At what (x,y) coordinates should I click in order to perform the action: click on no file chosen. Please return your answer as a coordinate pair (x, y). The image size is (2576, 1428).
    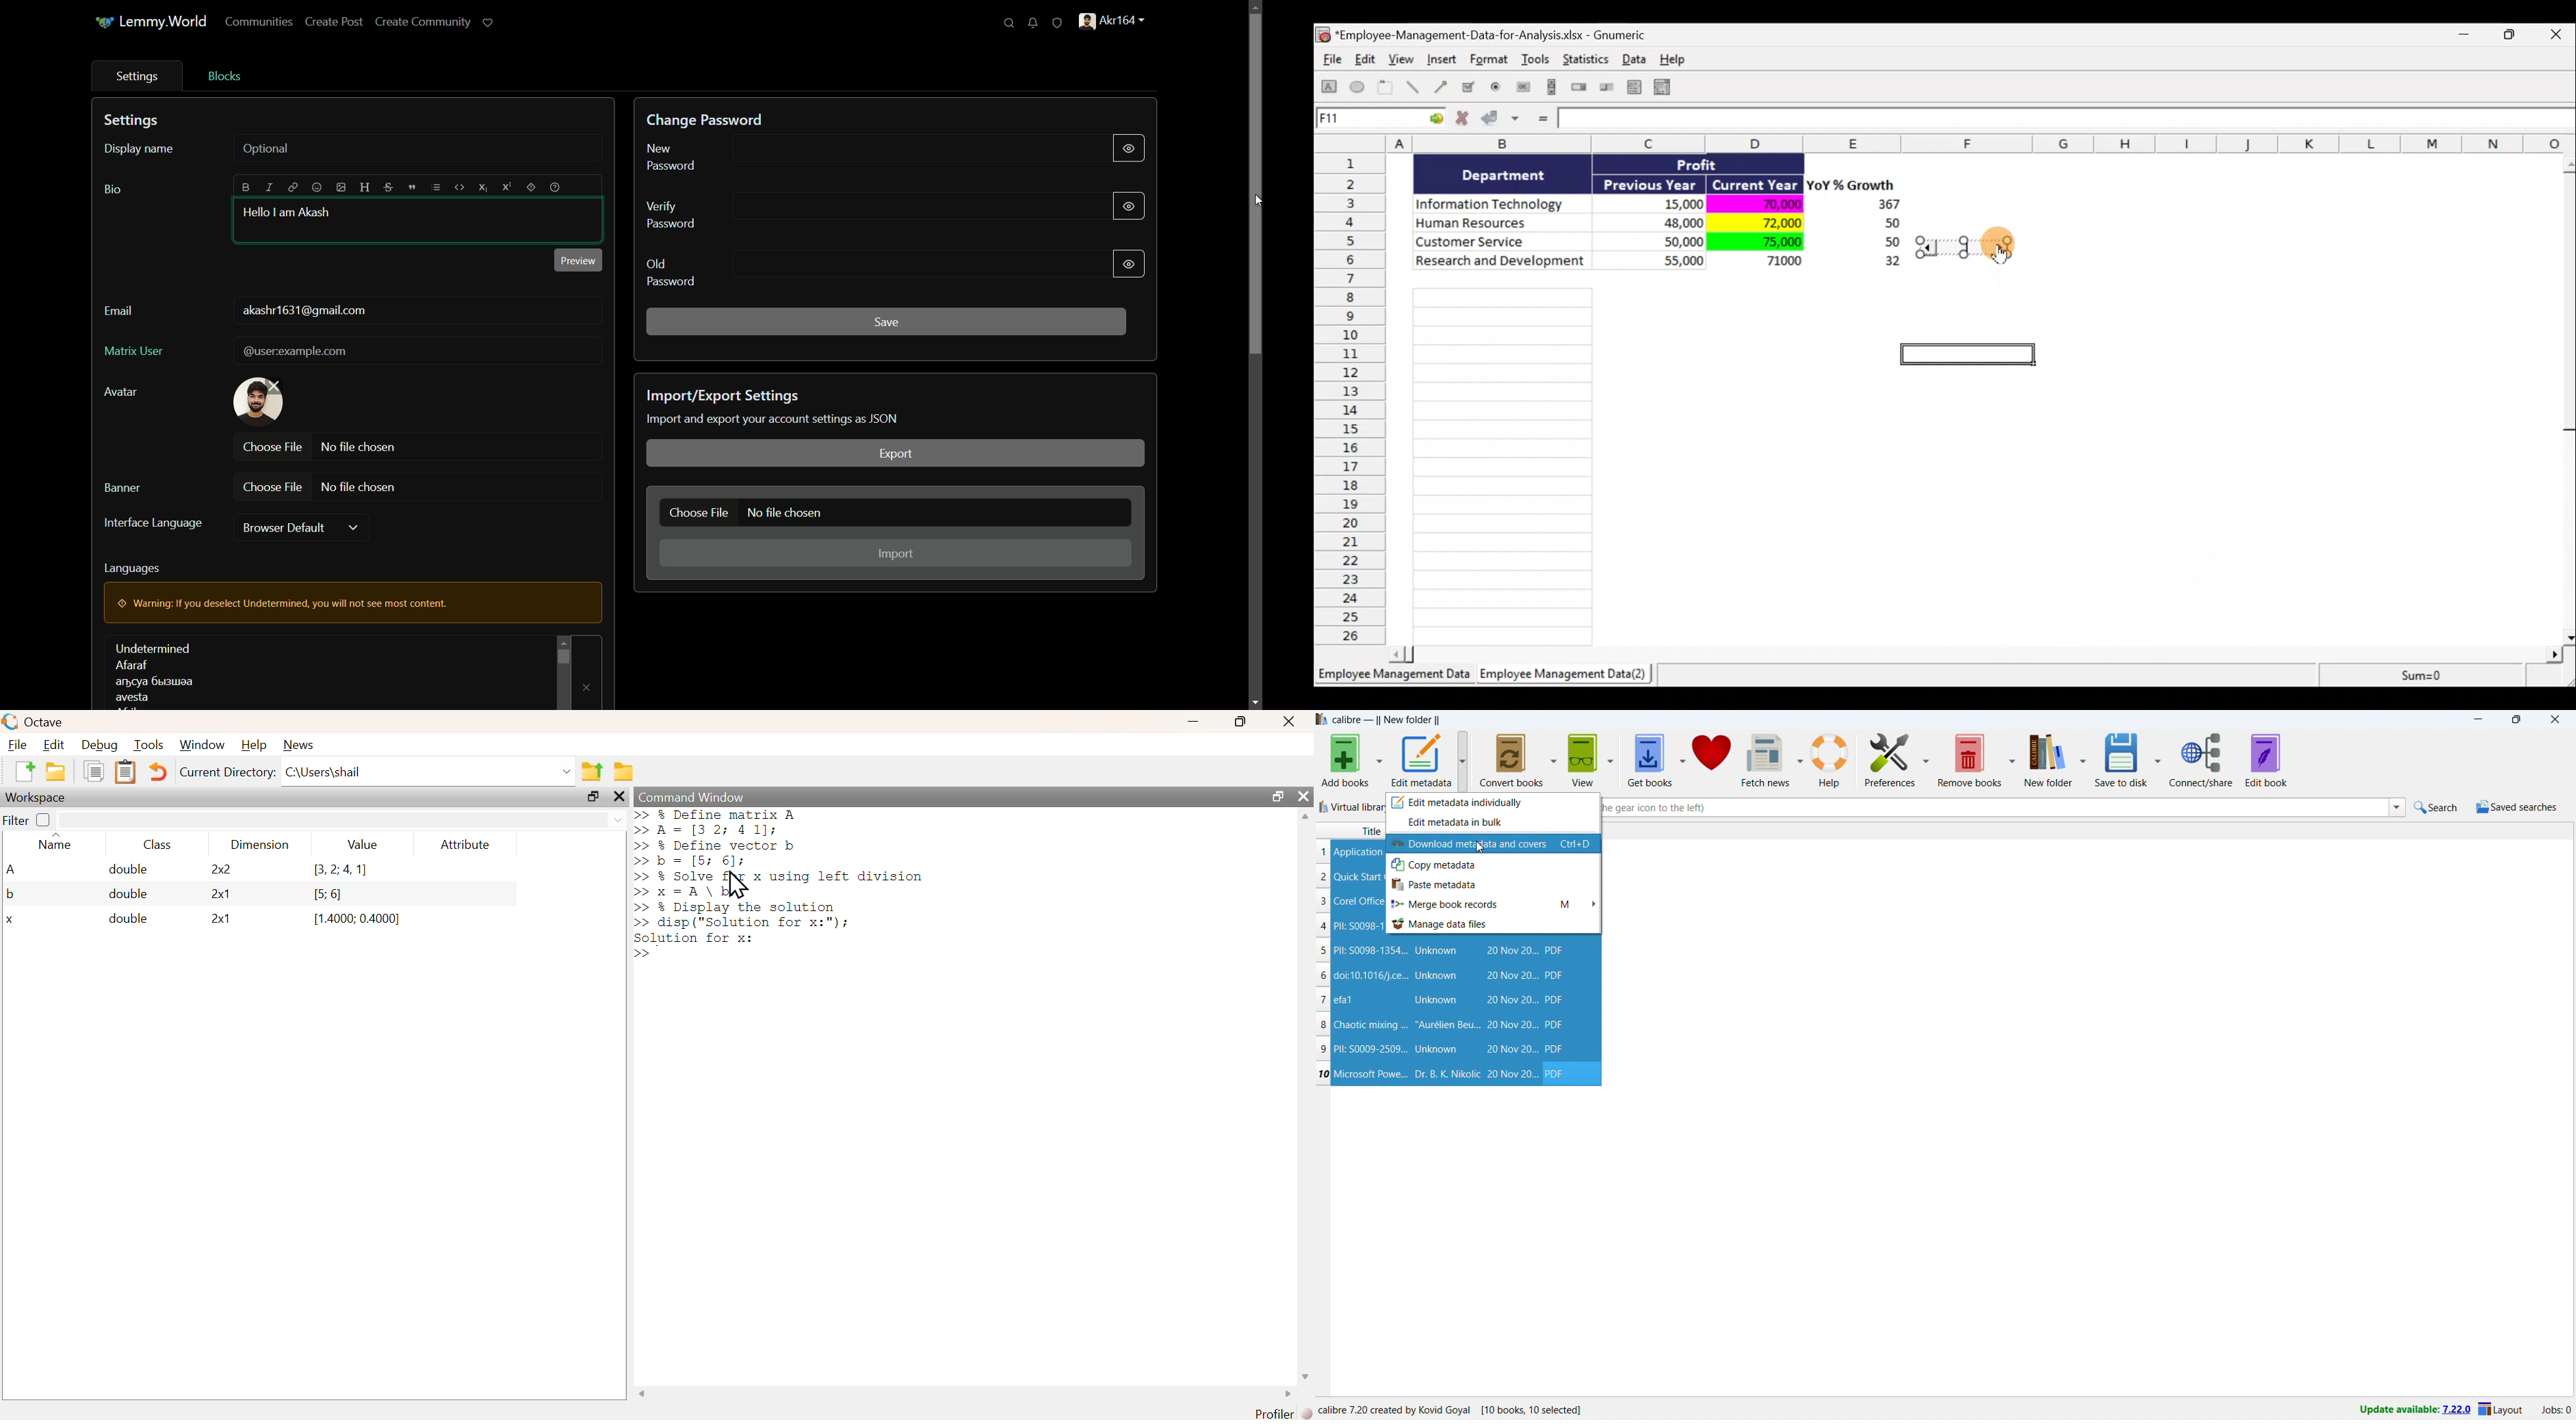
    Looking at the image, I should click on (785, 512).